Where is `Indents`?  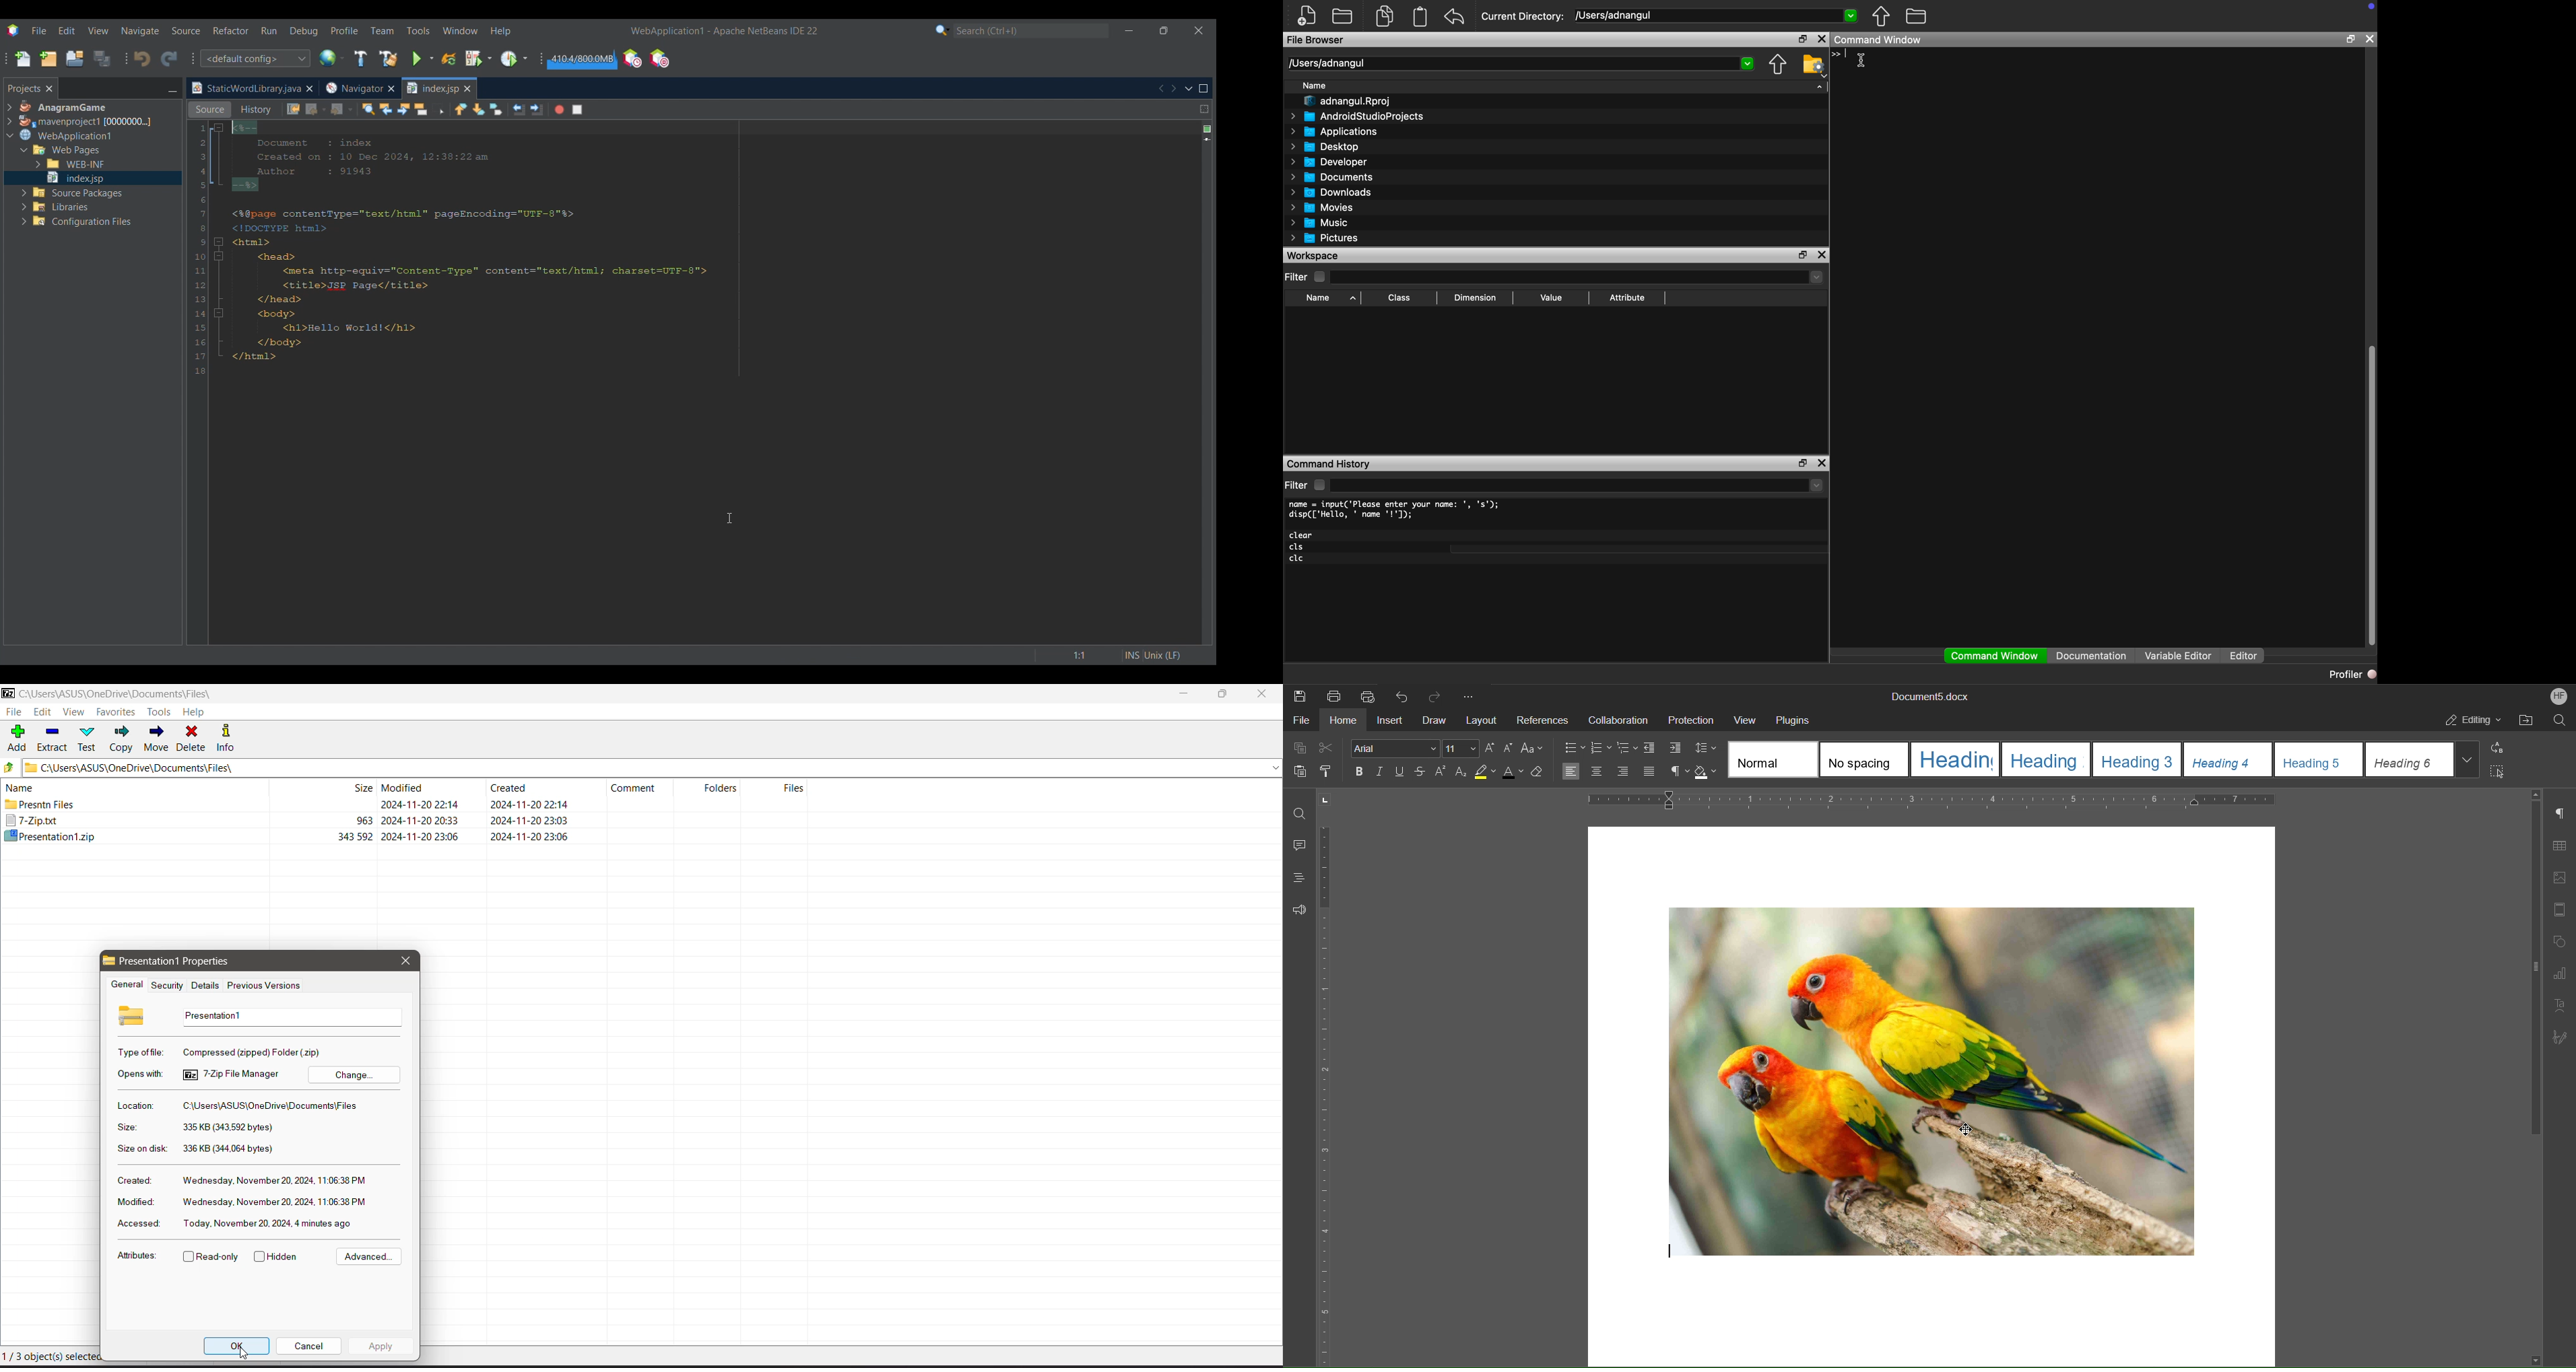
Indents is located at coordinates (1665, 749).